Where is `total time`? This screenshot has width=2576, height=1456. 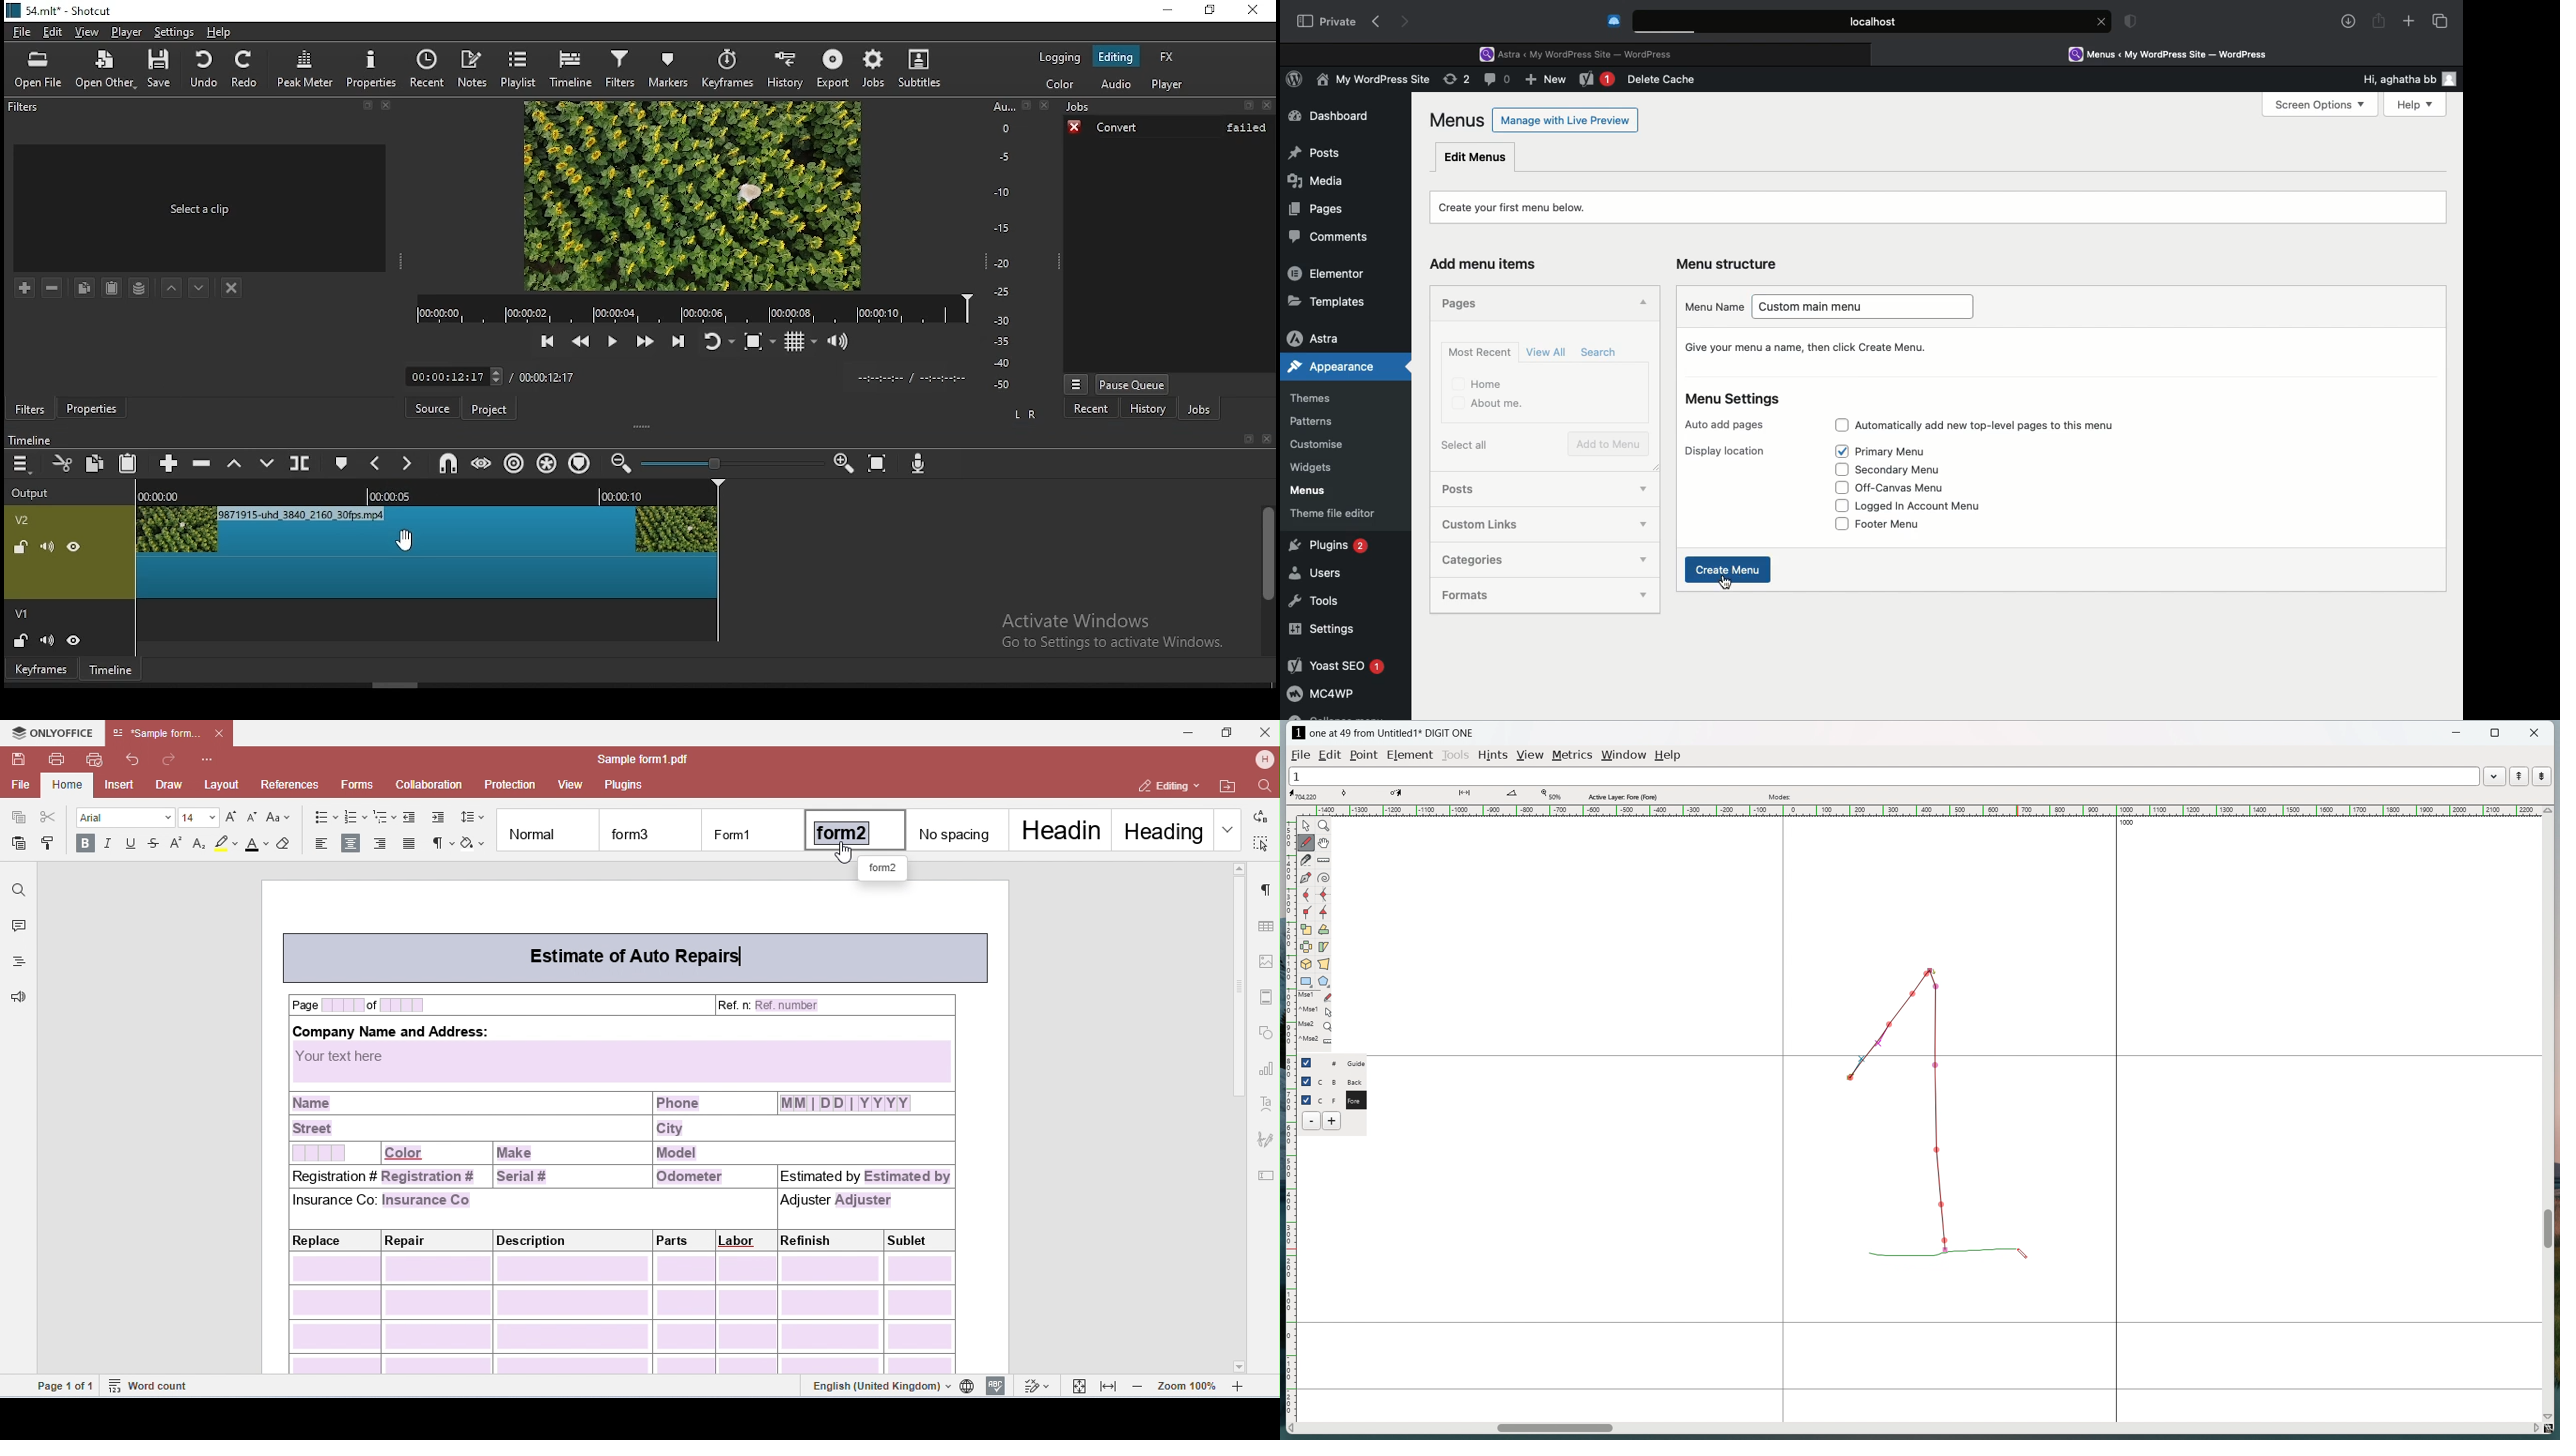
total time is located at coordinates (547, 380).